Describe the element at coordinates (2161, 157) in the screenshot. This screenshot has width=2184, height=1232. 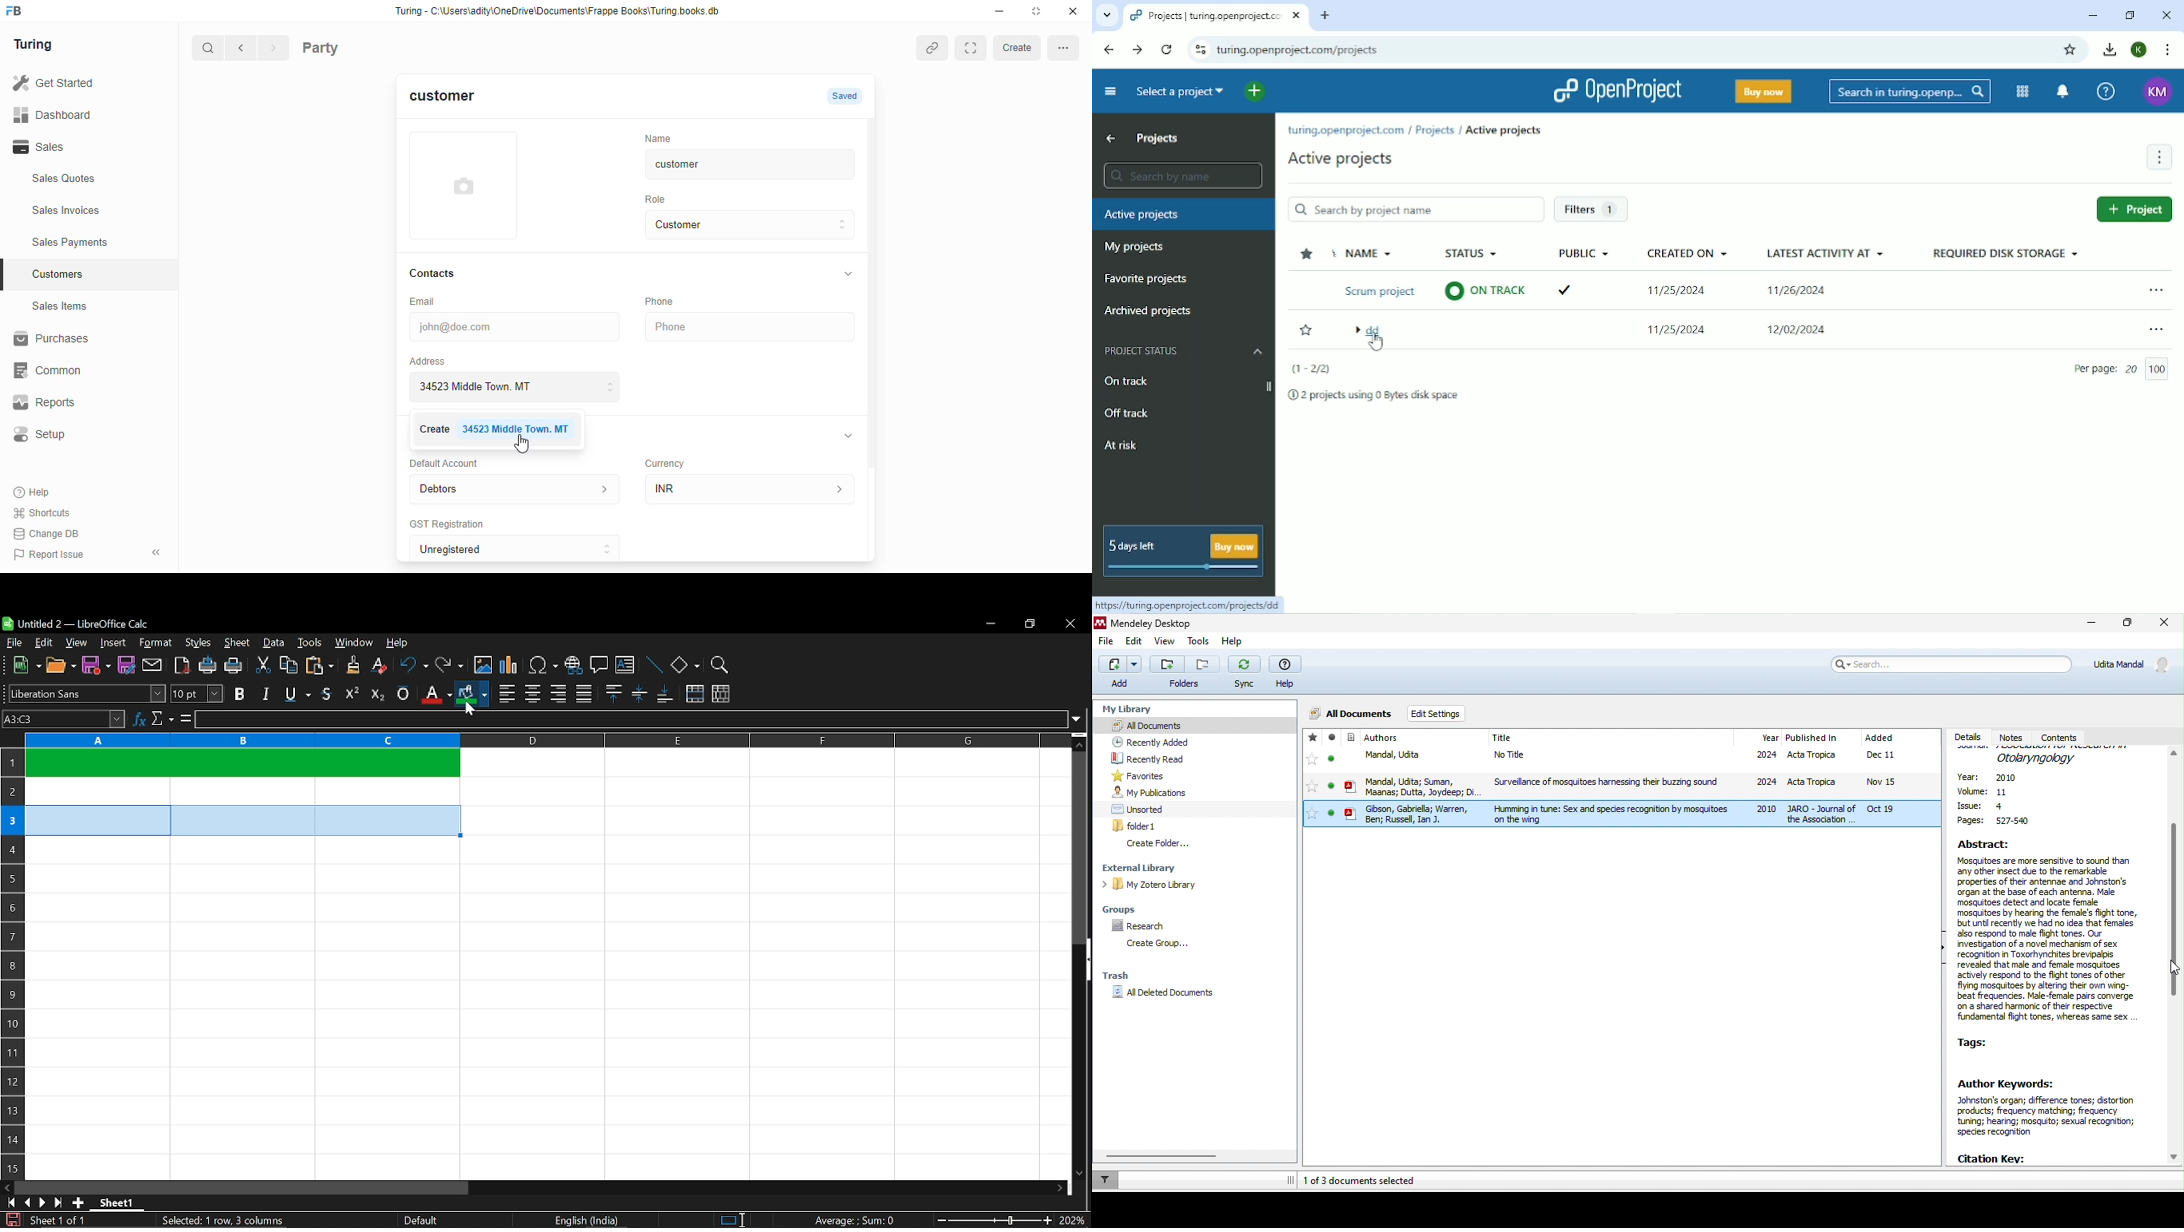
I see `More actions` at that location.